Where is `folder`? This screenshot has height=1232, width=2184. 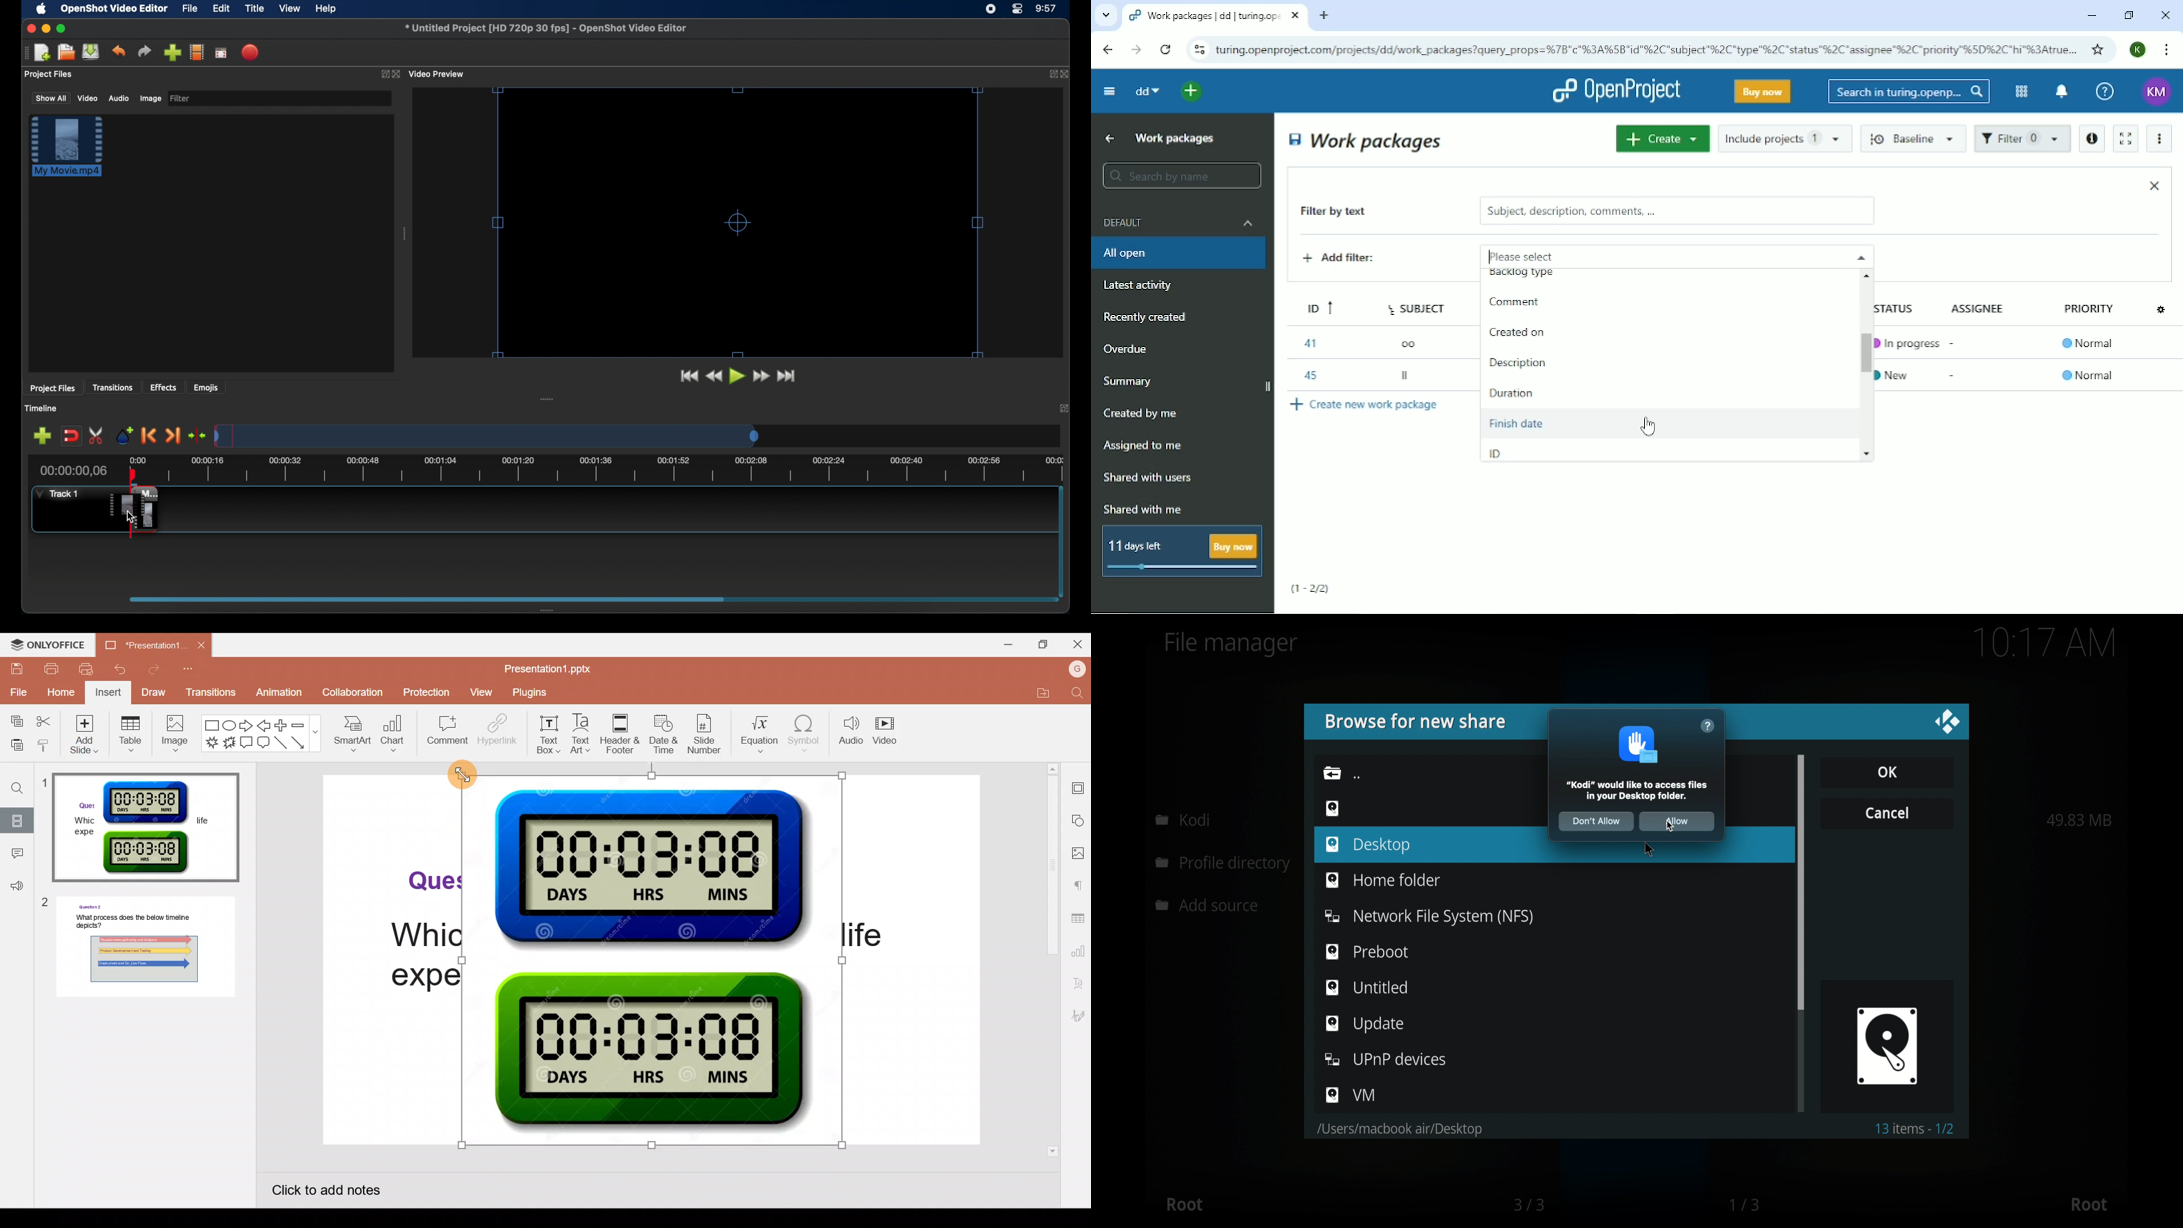 folder is located at coordinates (1332, 773).